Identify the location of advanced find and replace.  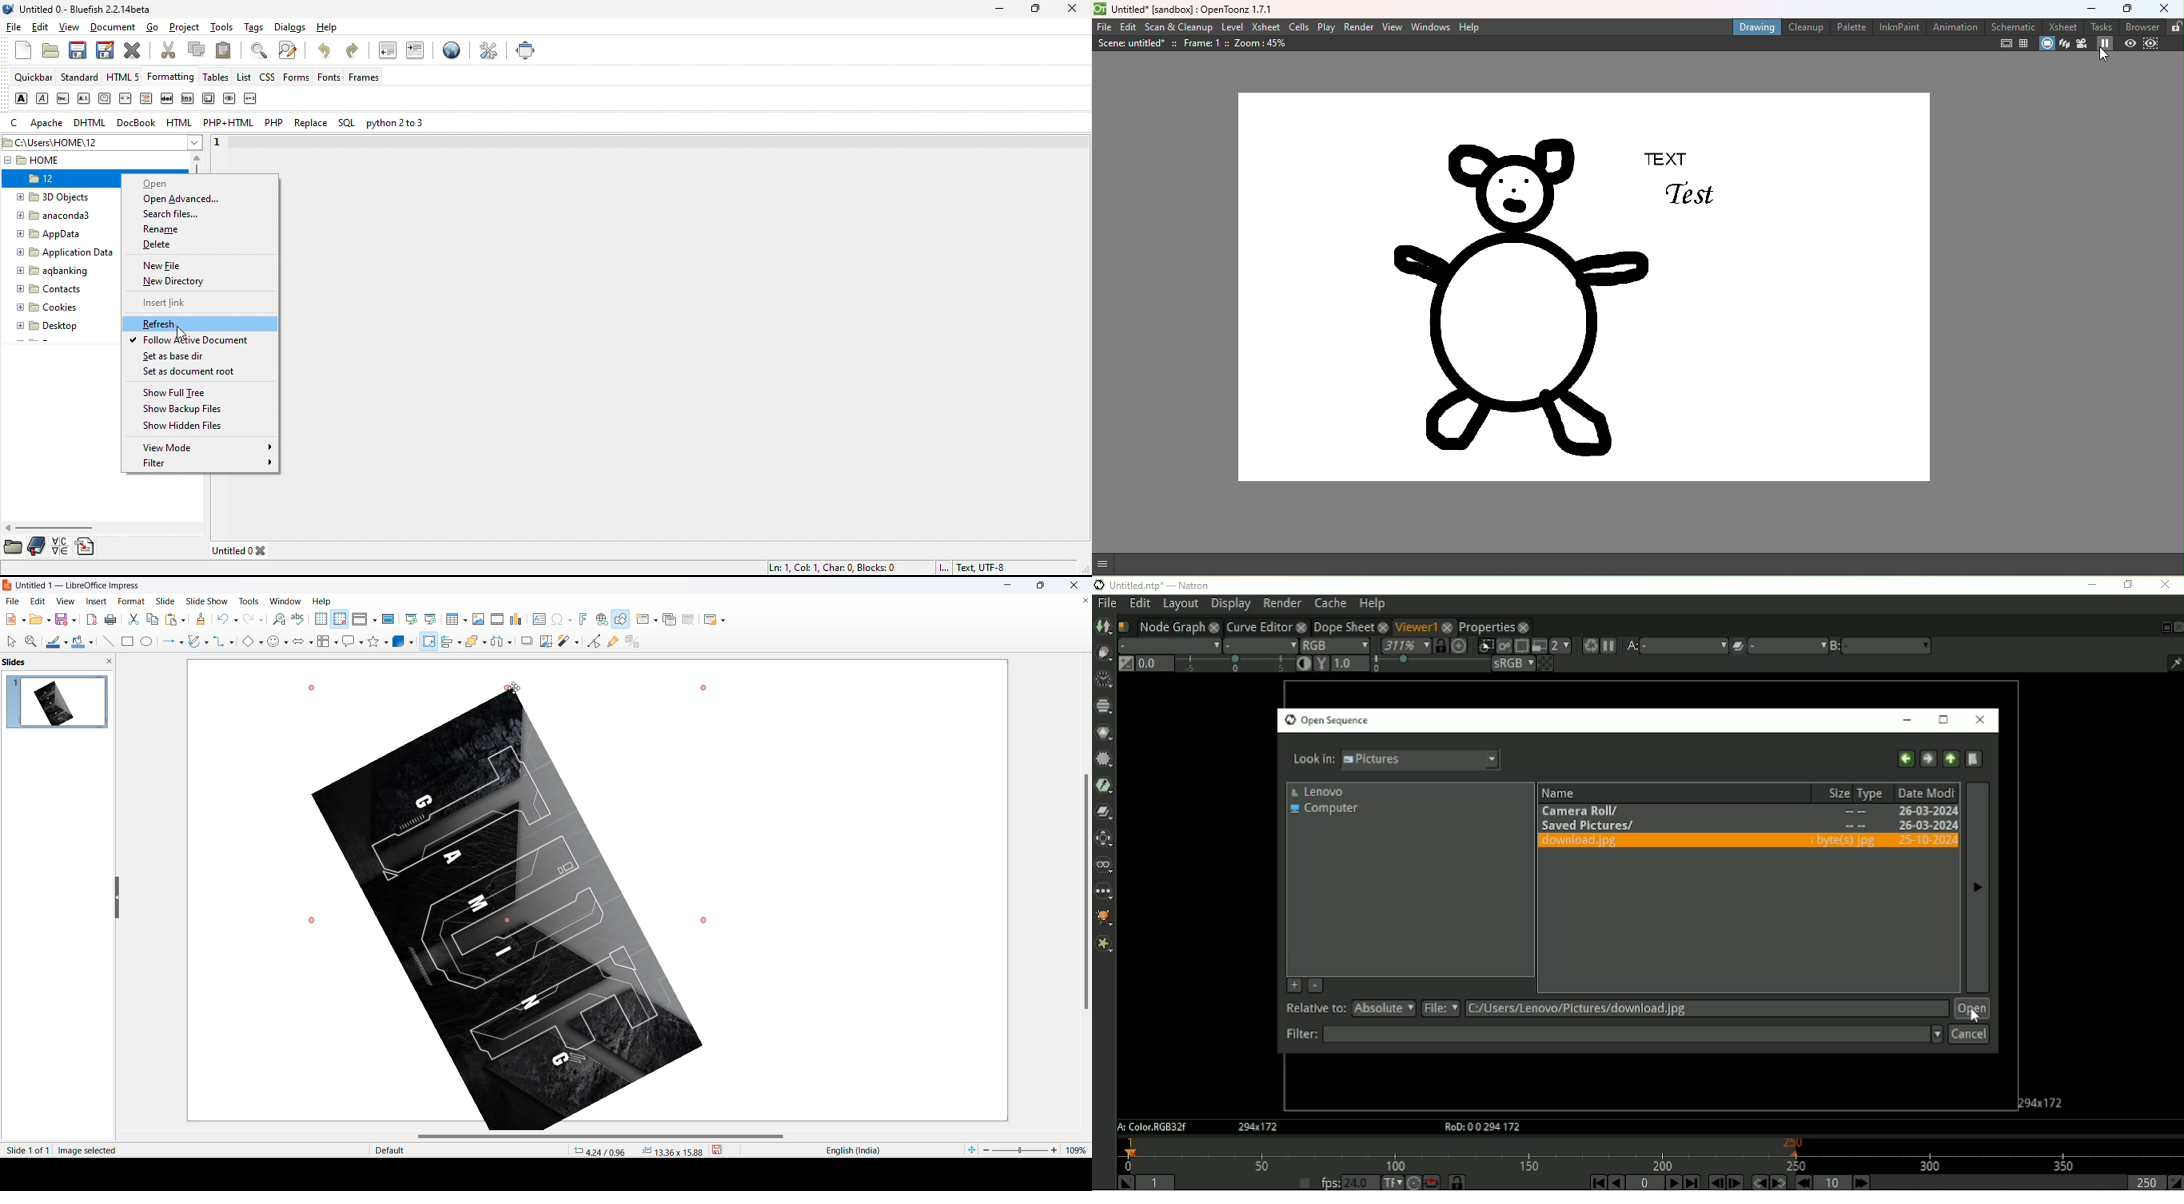
(290, 51).